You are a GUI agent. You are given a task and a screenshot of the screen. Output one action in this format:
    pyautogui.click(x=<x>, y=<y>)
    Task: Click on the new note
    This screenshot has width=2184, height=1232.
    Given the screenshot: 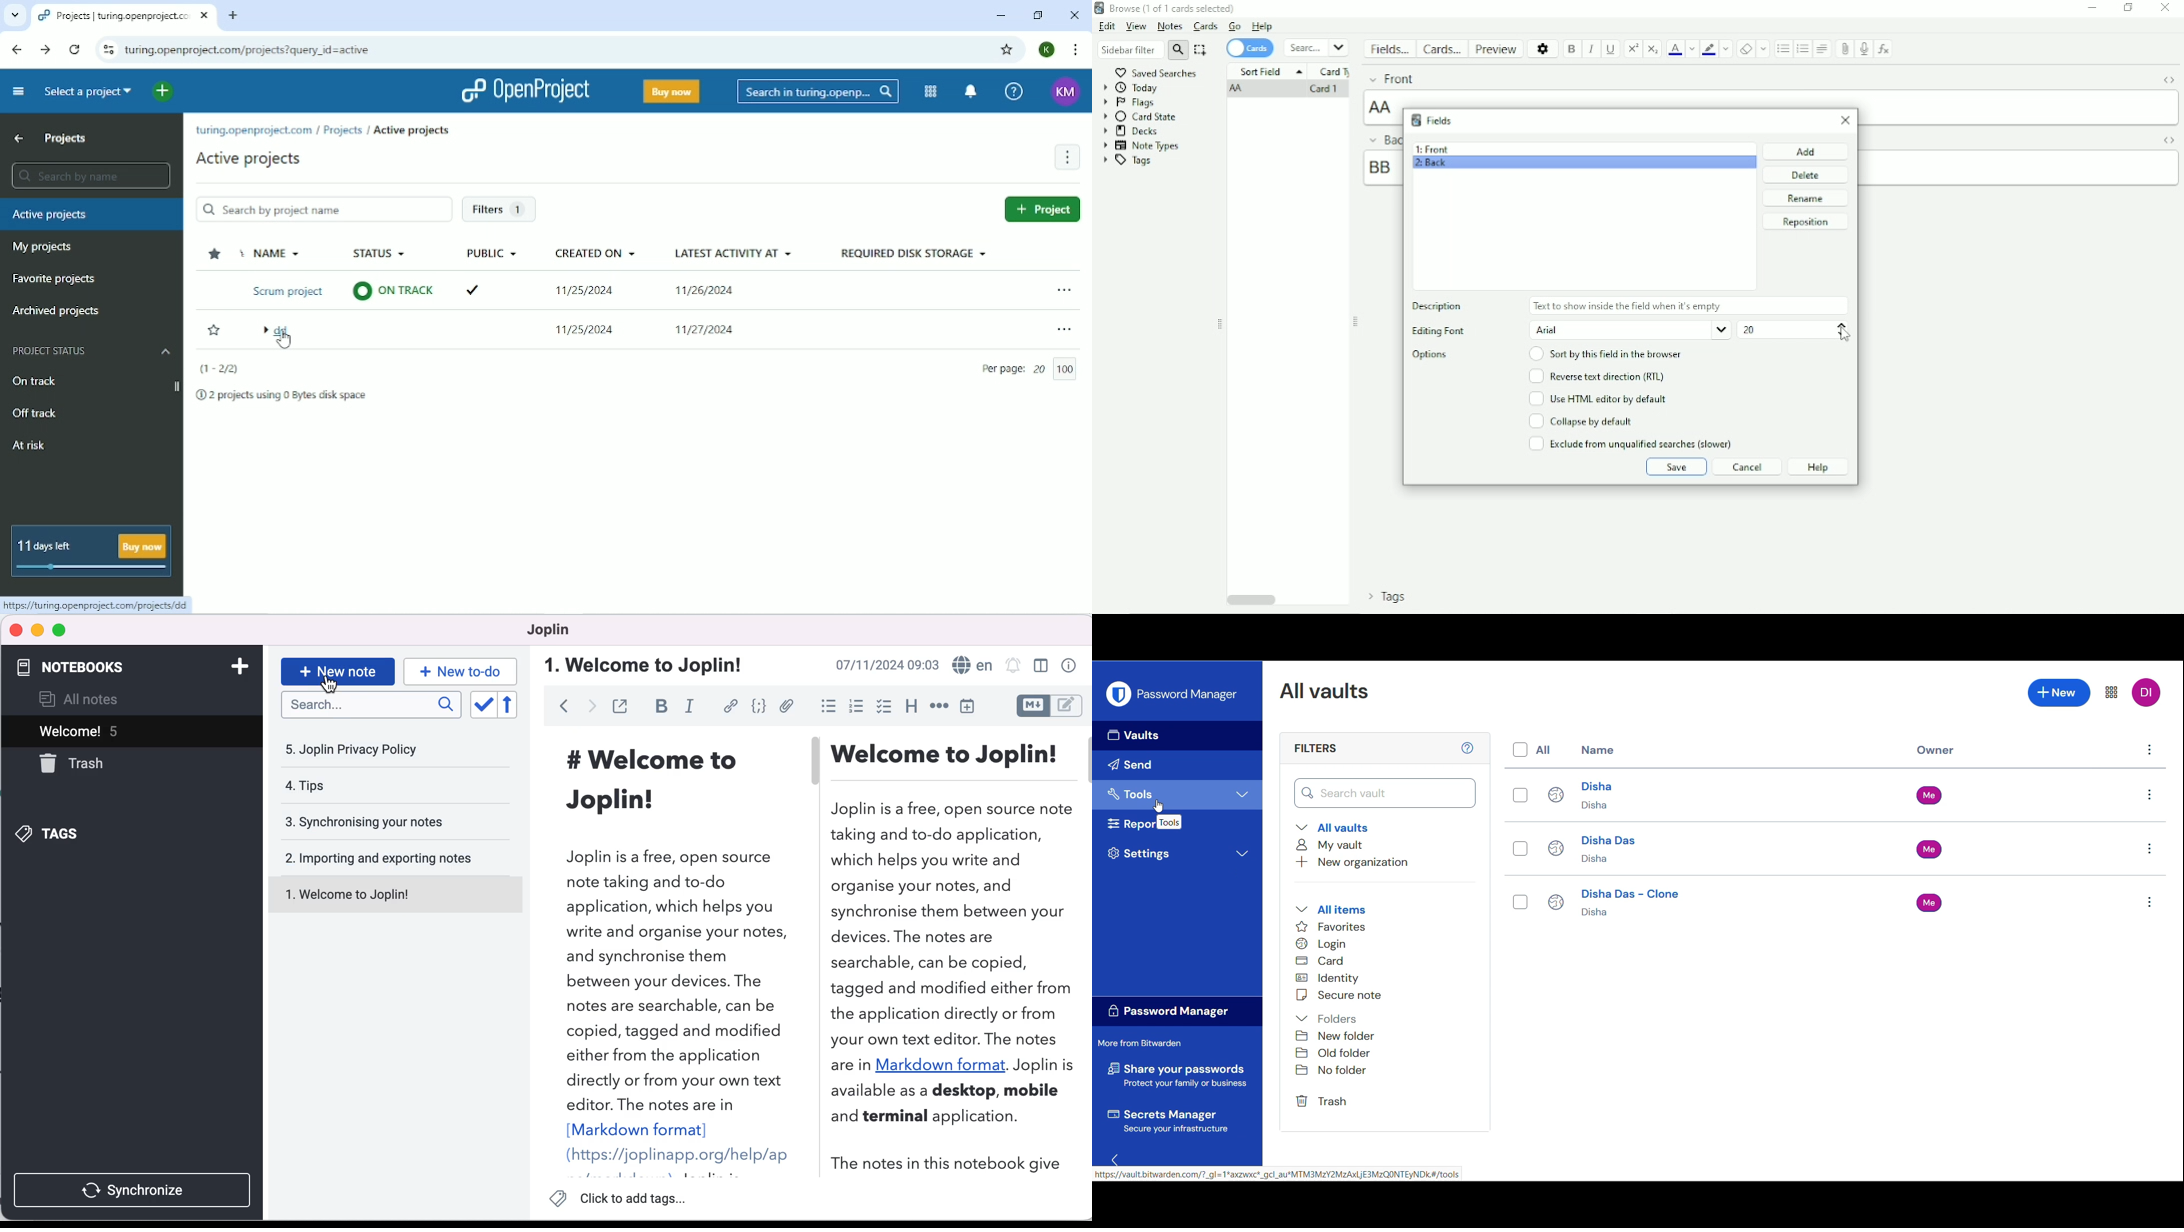 What is the action you would take?
    pyautogui.click(x=336, y=671)
    